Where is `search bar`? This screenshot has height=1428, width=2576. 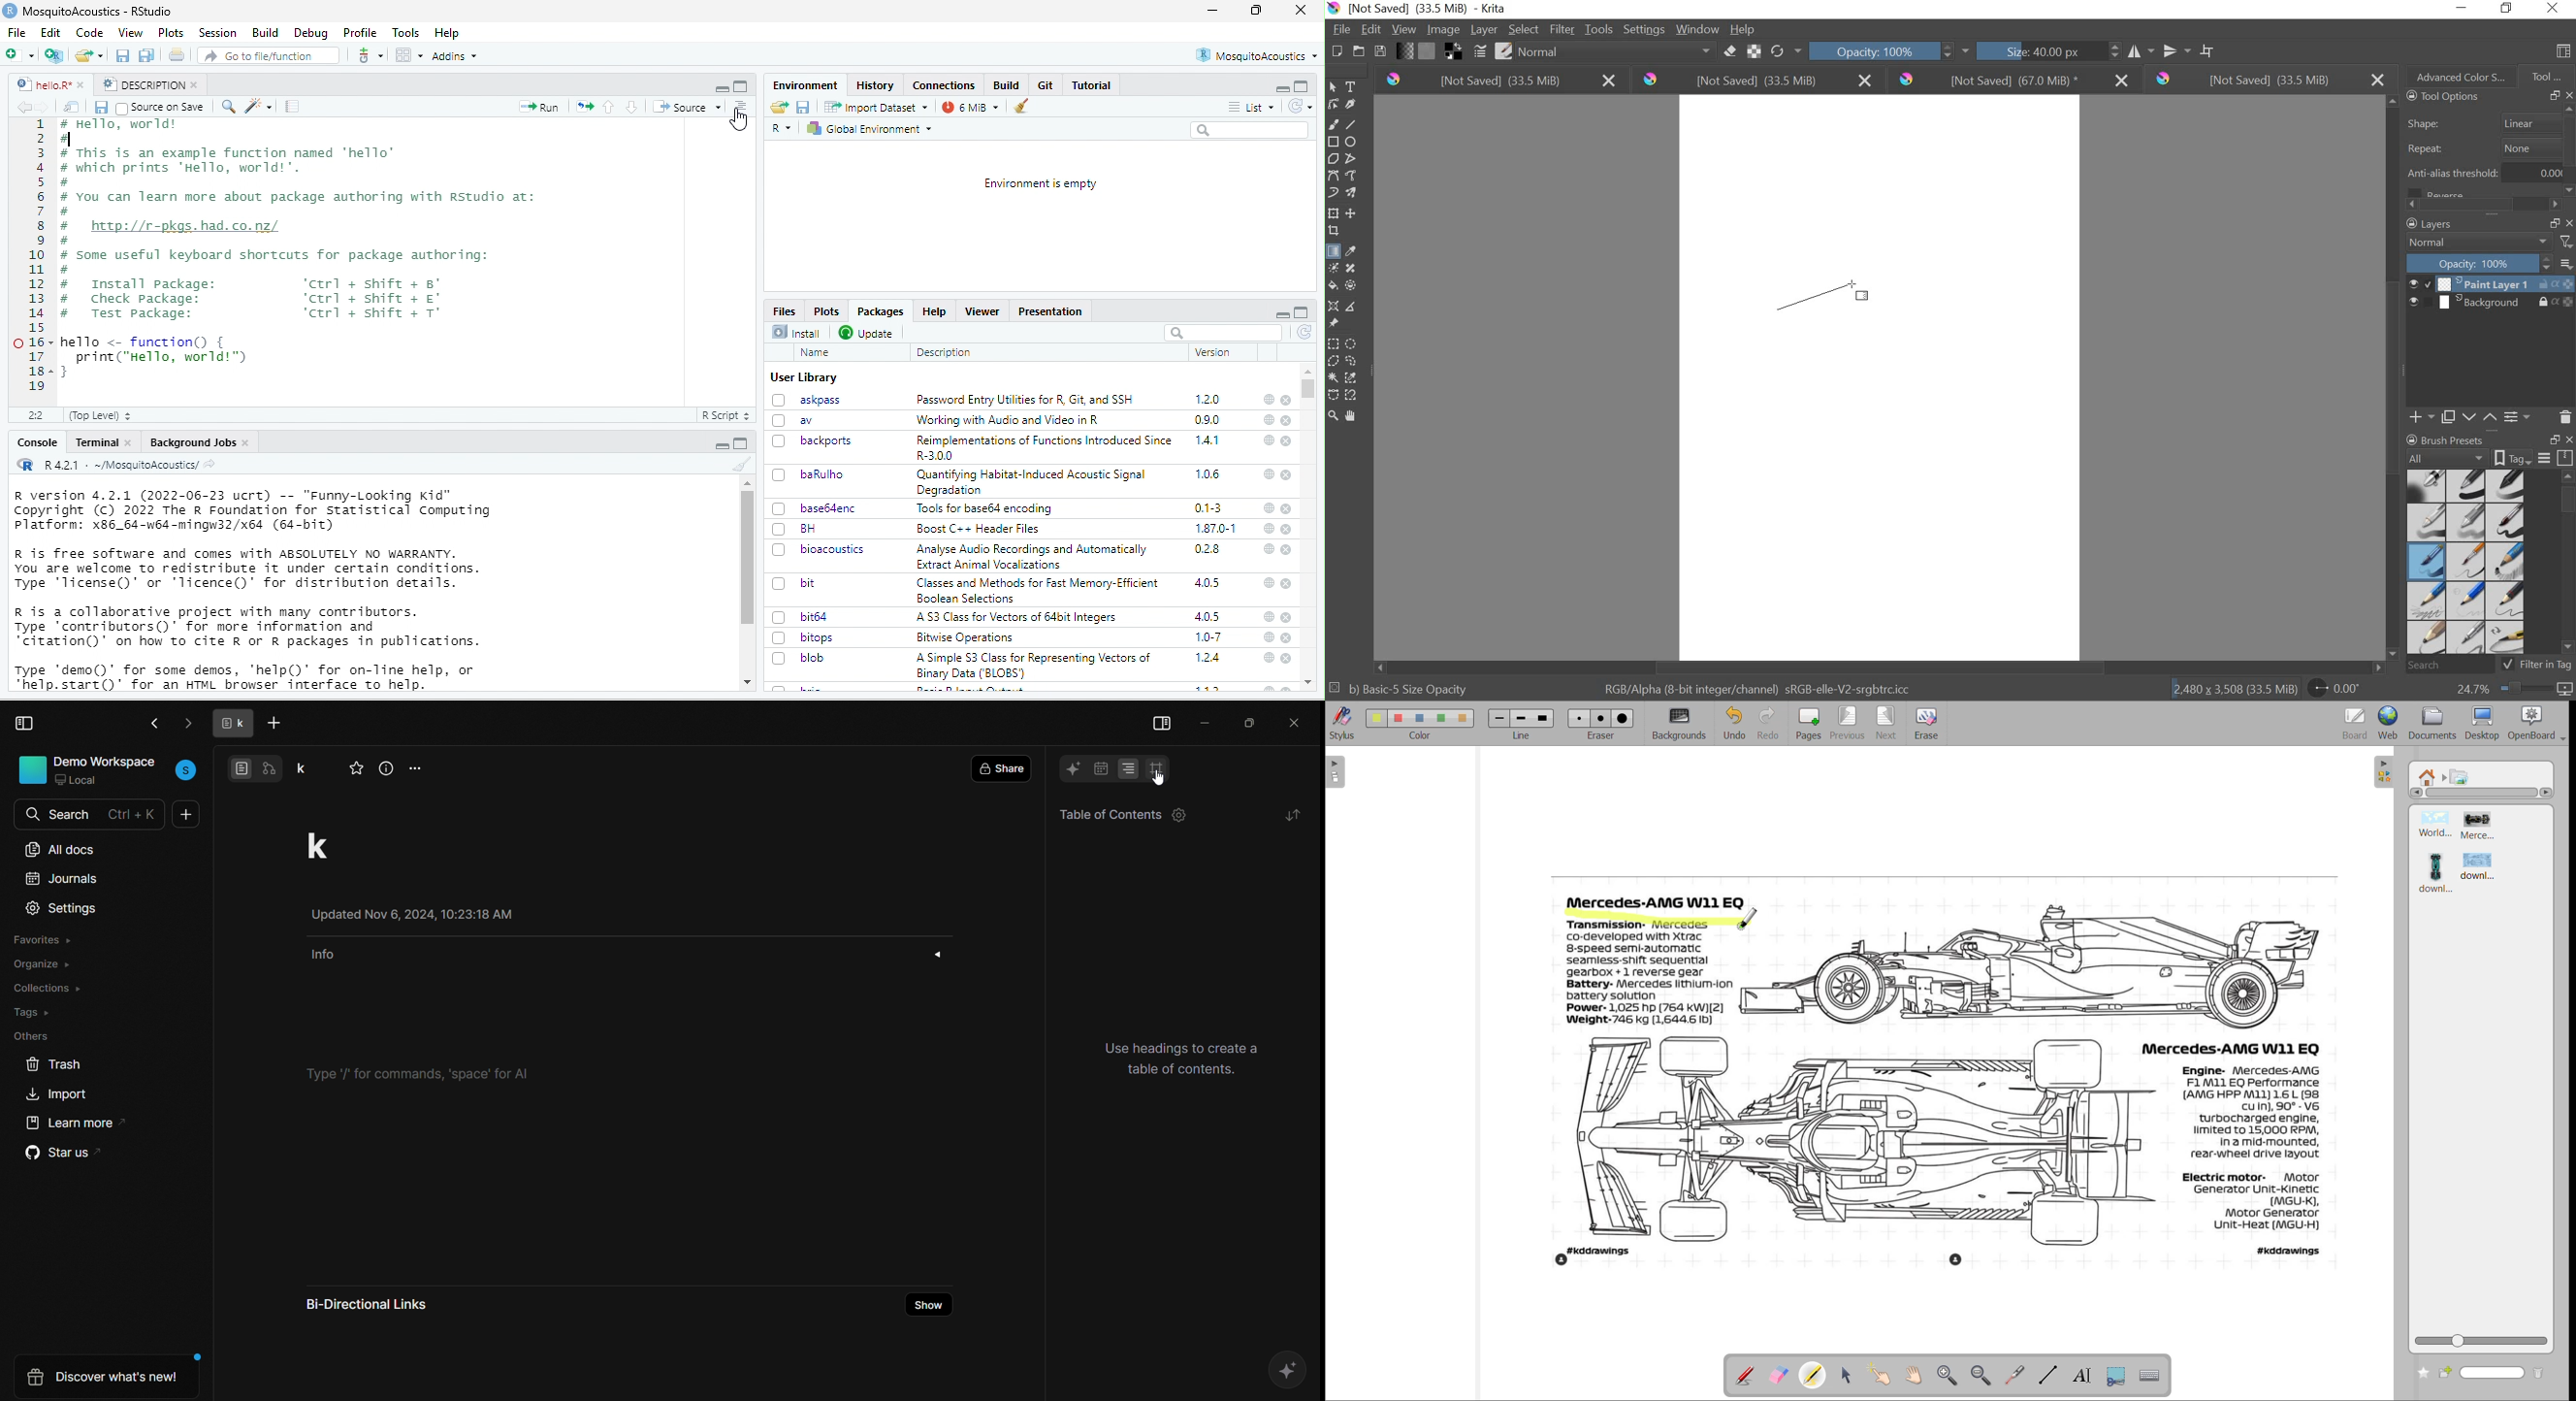 search bar is located at coordinates (1224, 332).